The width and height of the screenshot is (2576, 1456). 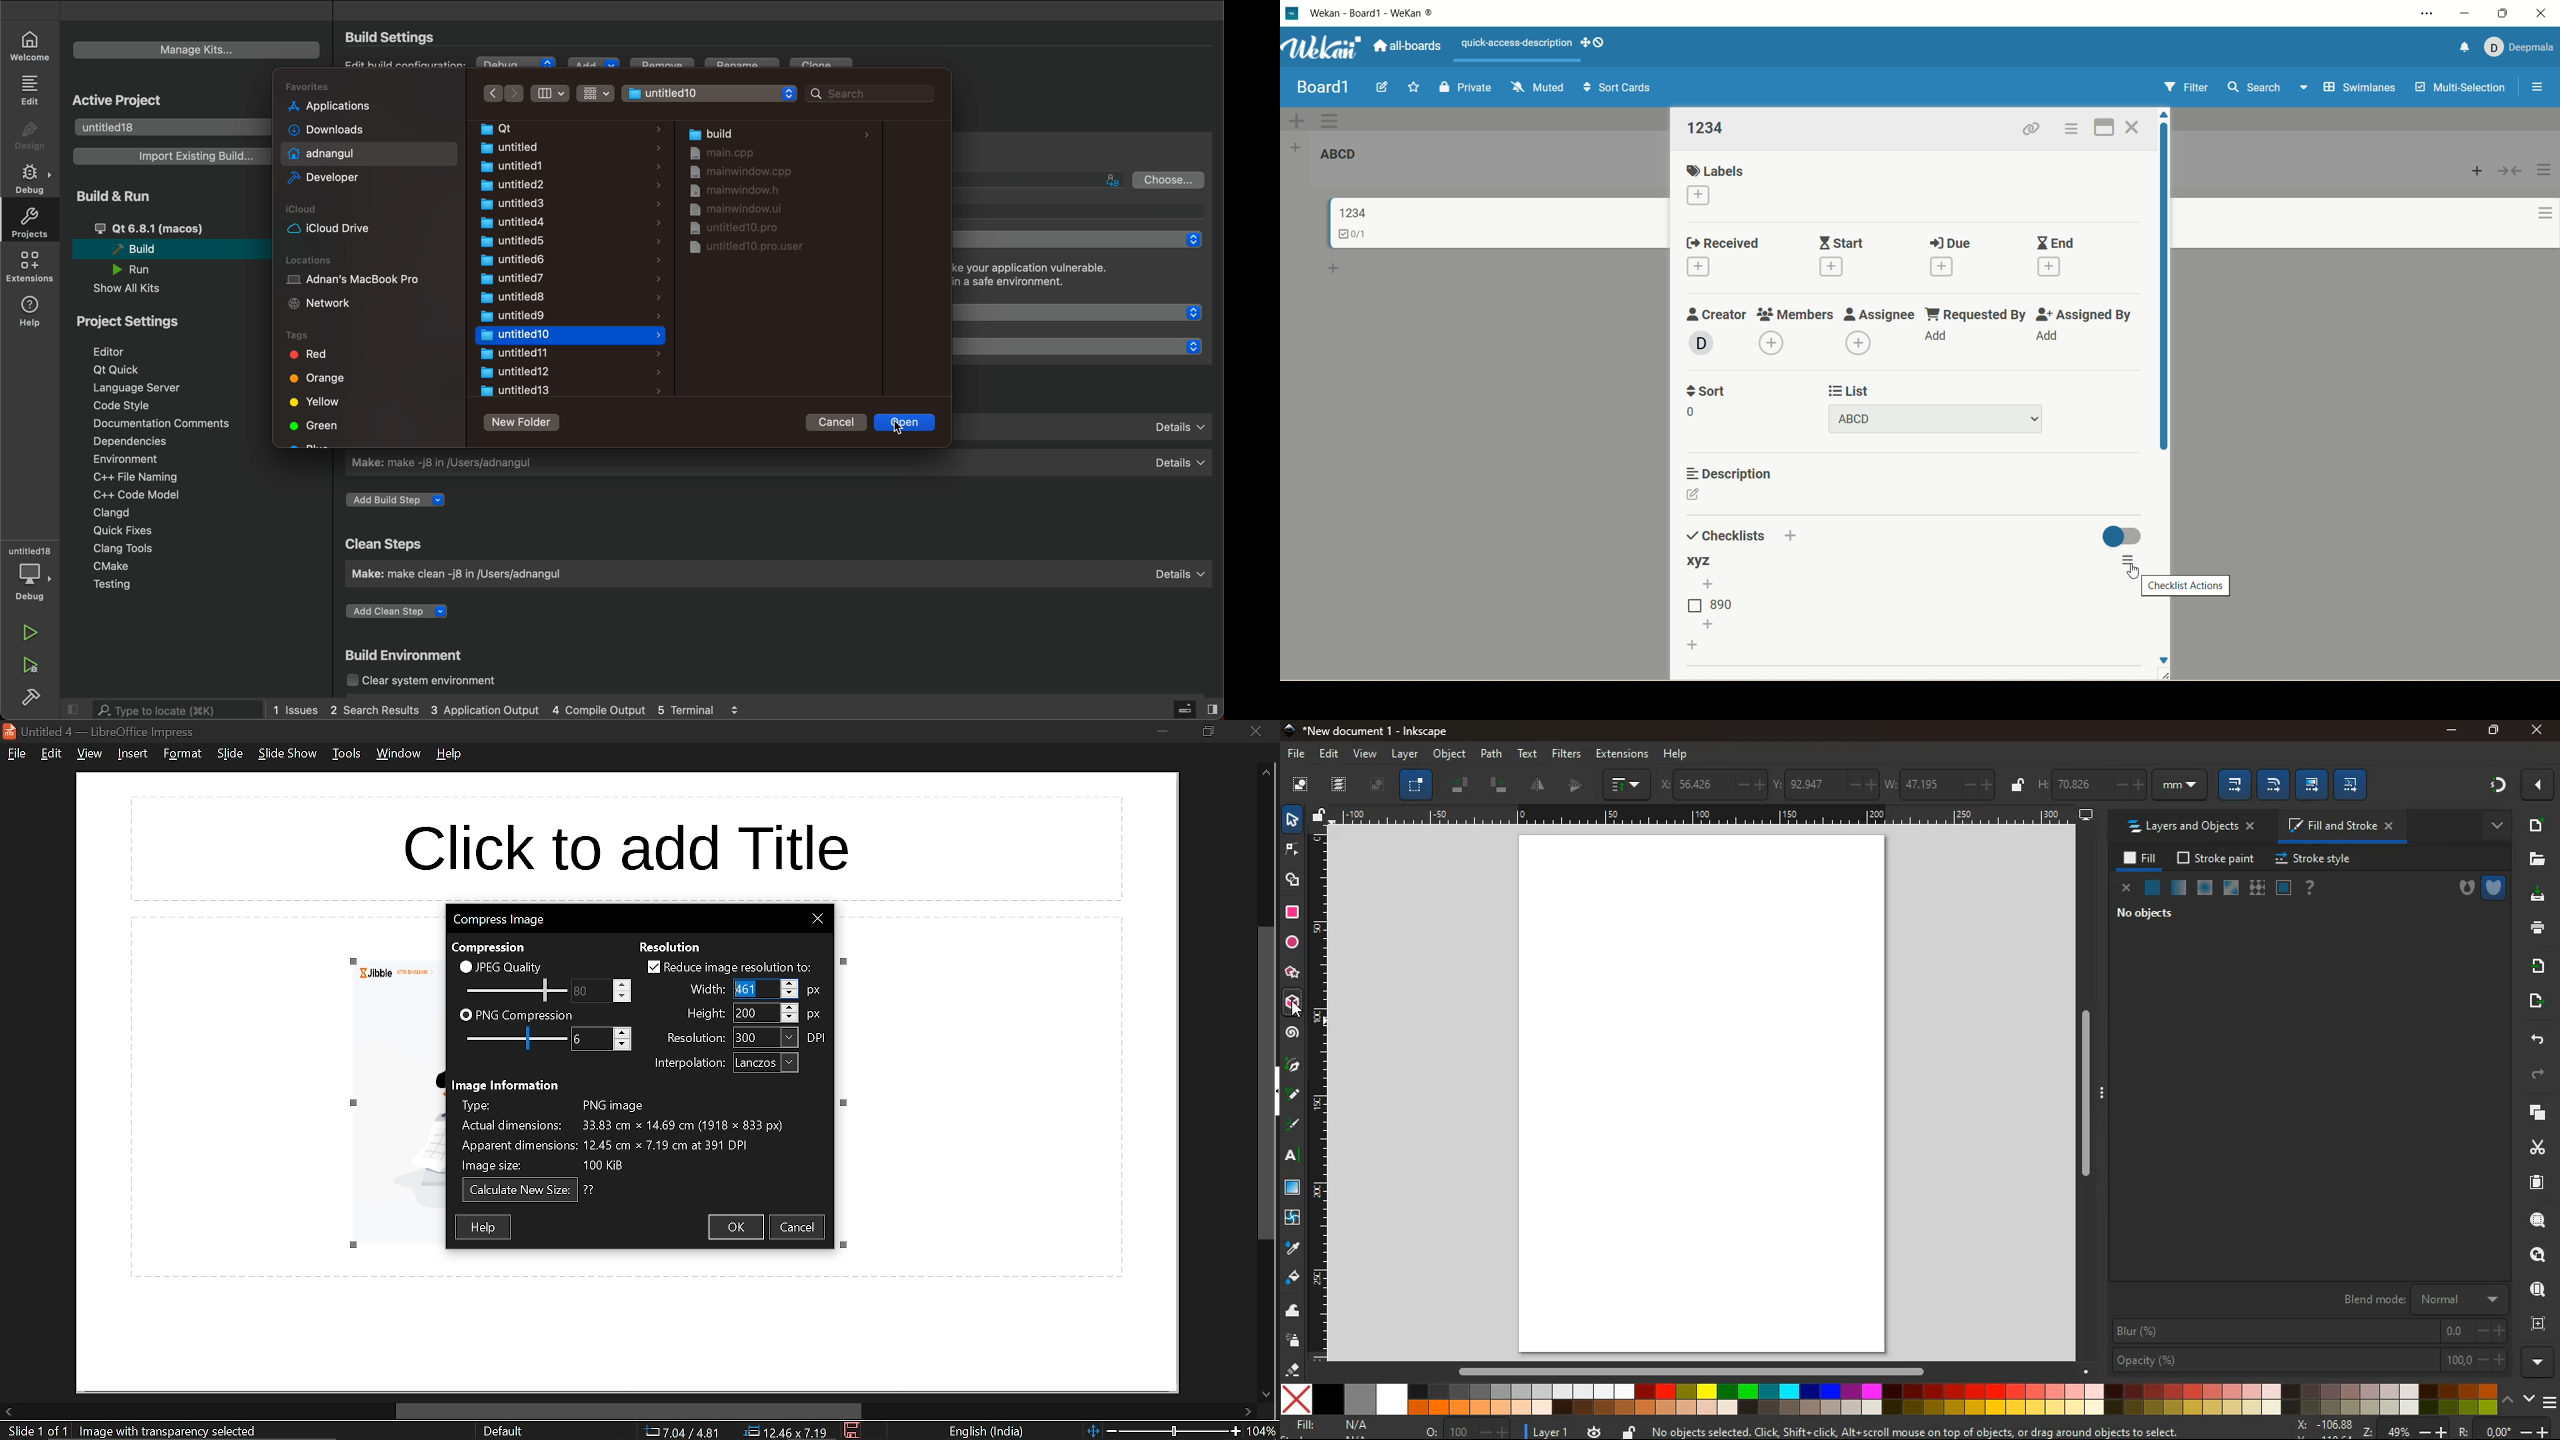 What do you see at coordinates (325, 105) in the screenshot?
I see `Applications` at bounding box center [325, 105].